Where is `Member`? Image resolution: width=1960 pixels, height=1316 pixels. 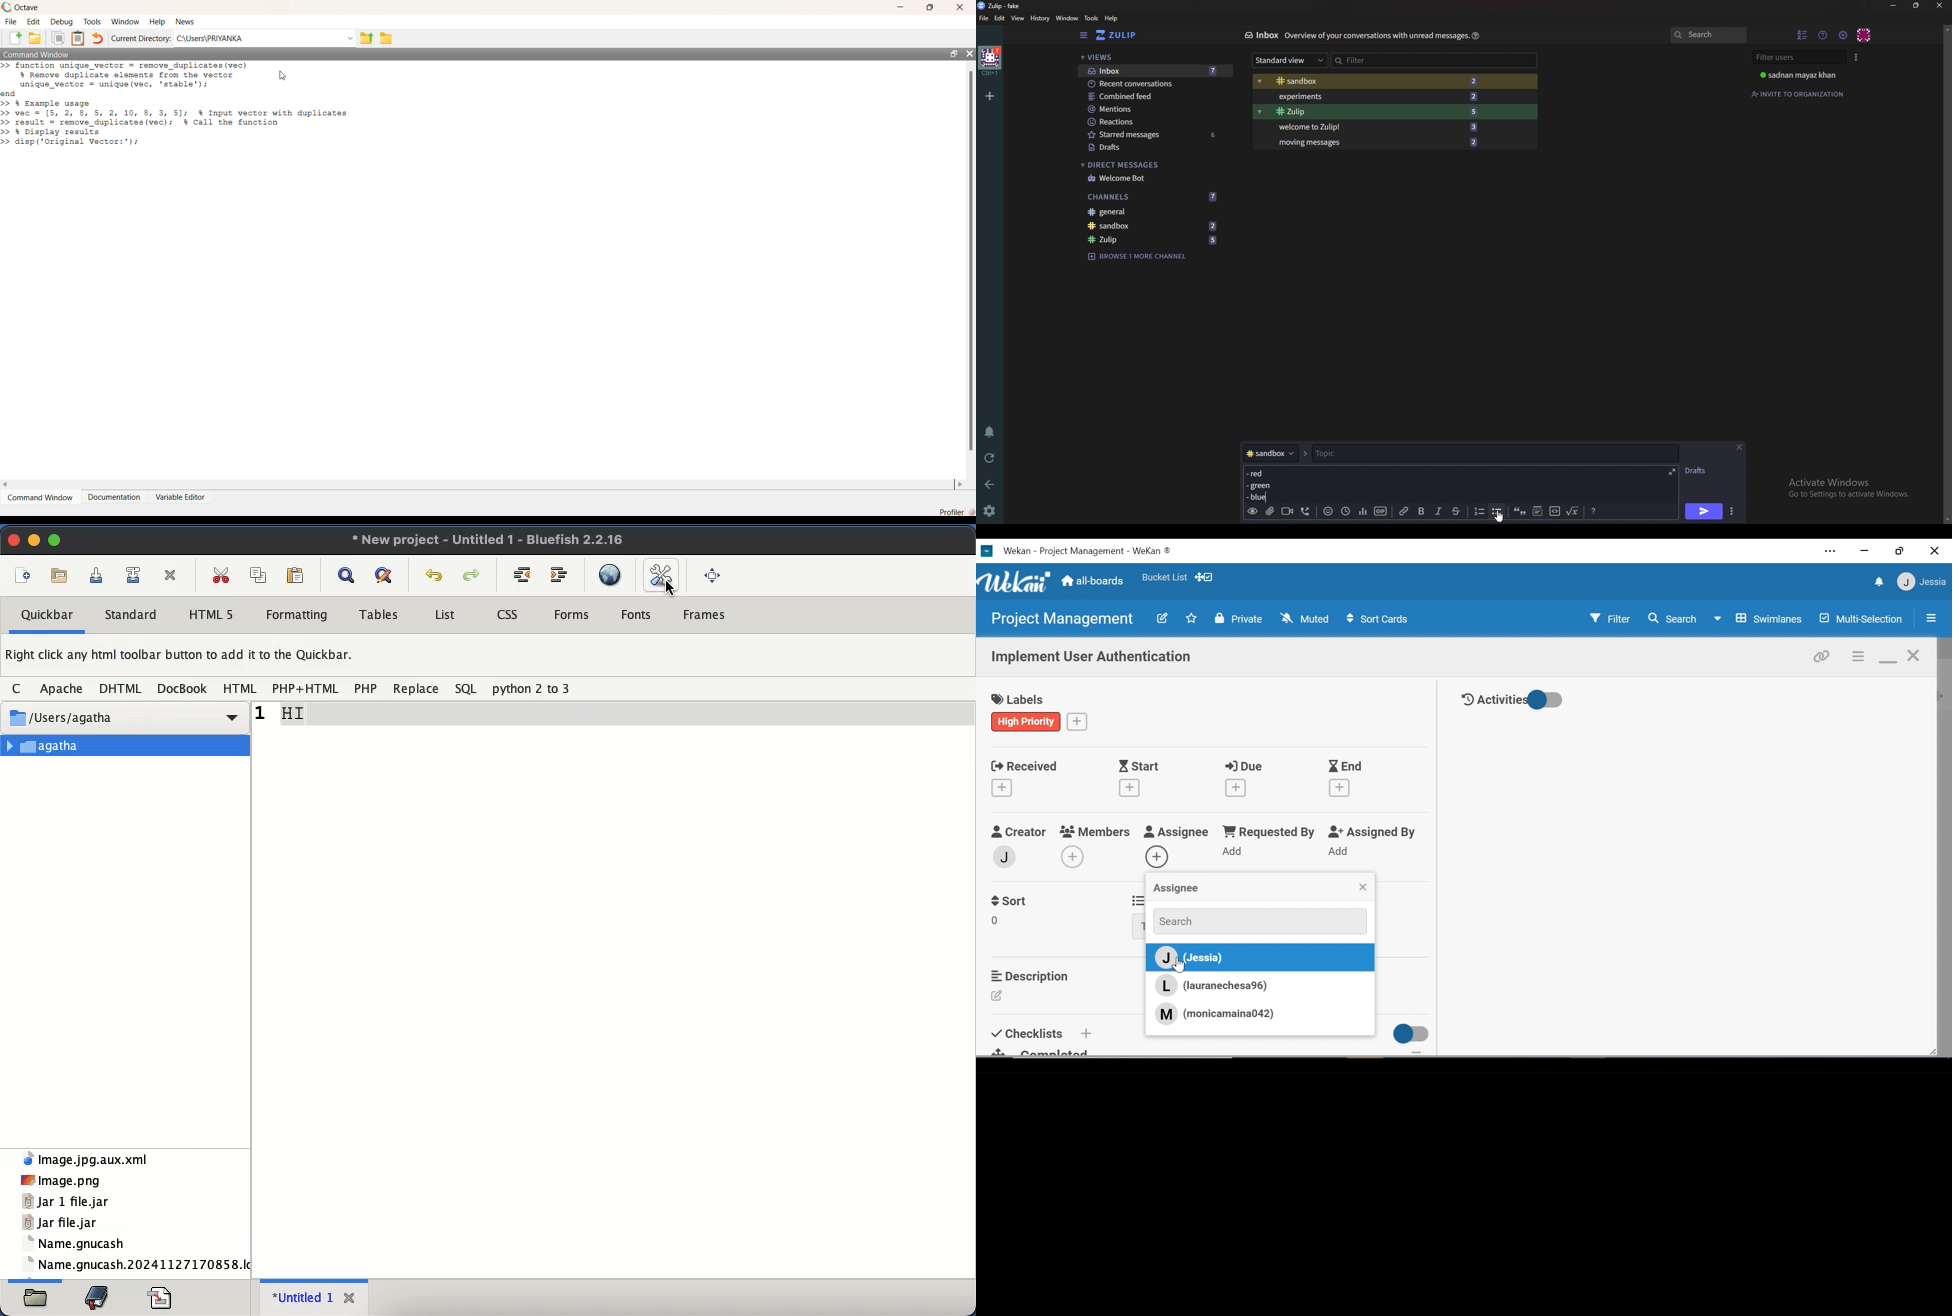 Member is located at coordinates (1005, 856).